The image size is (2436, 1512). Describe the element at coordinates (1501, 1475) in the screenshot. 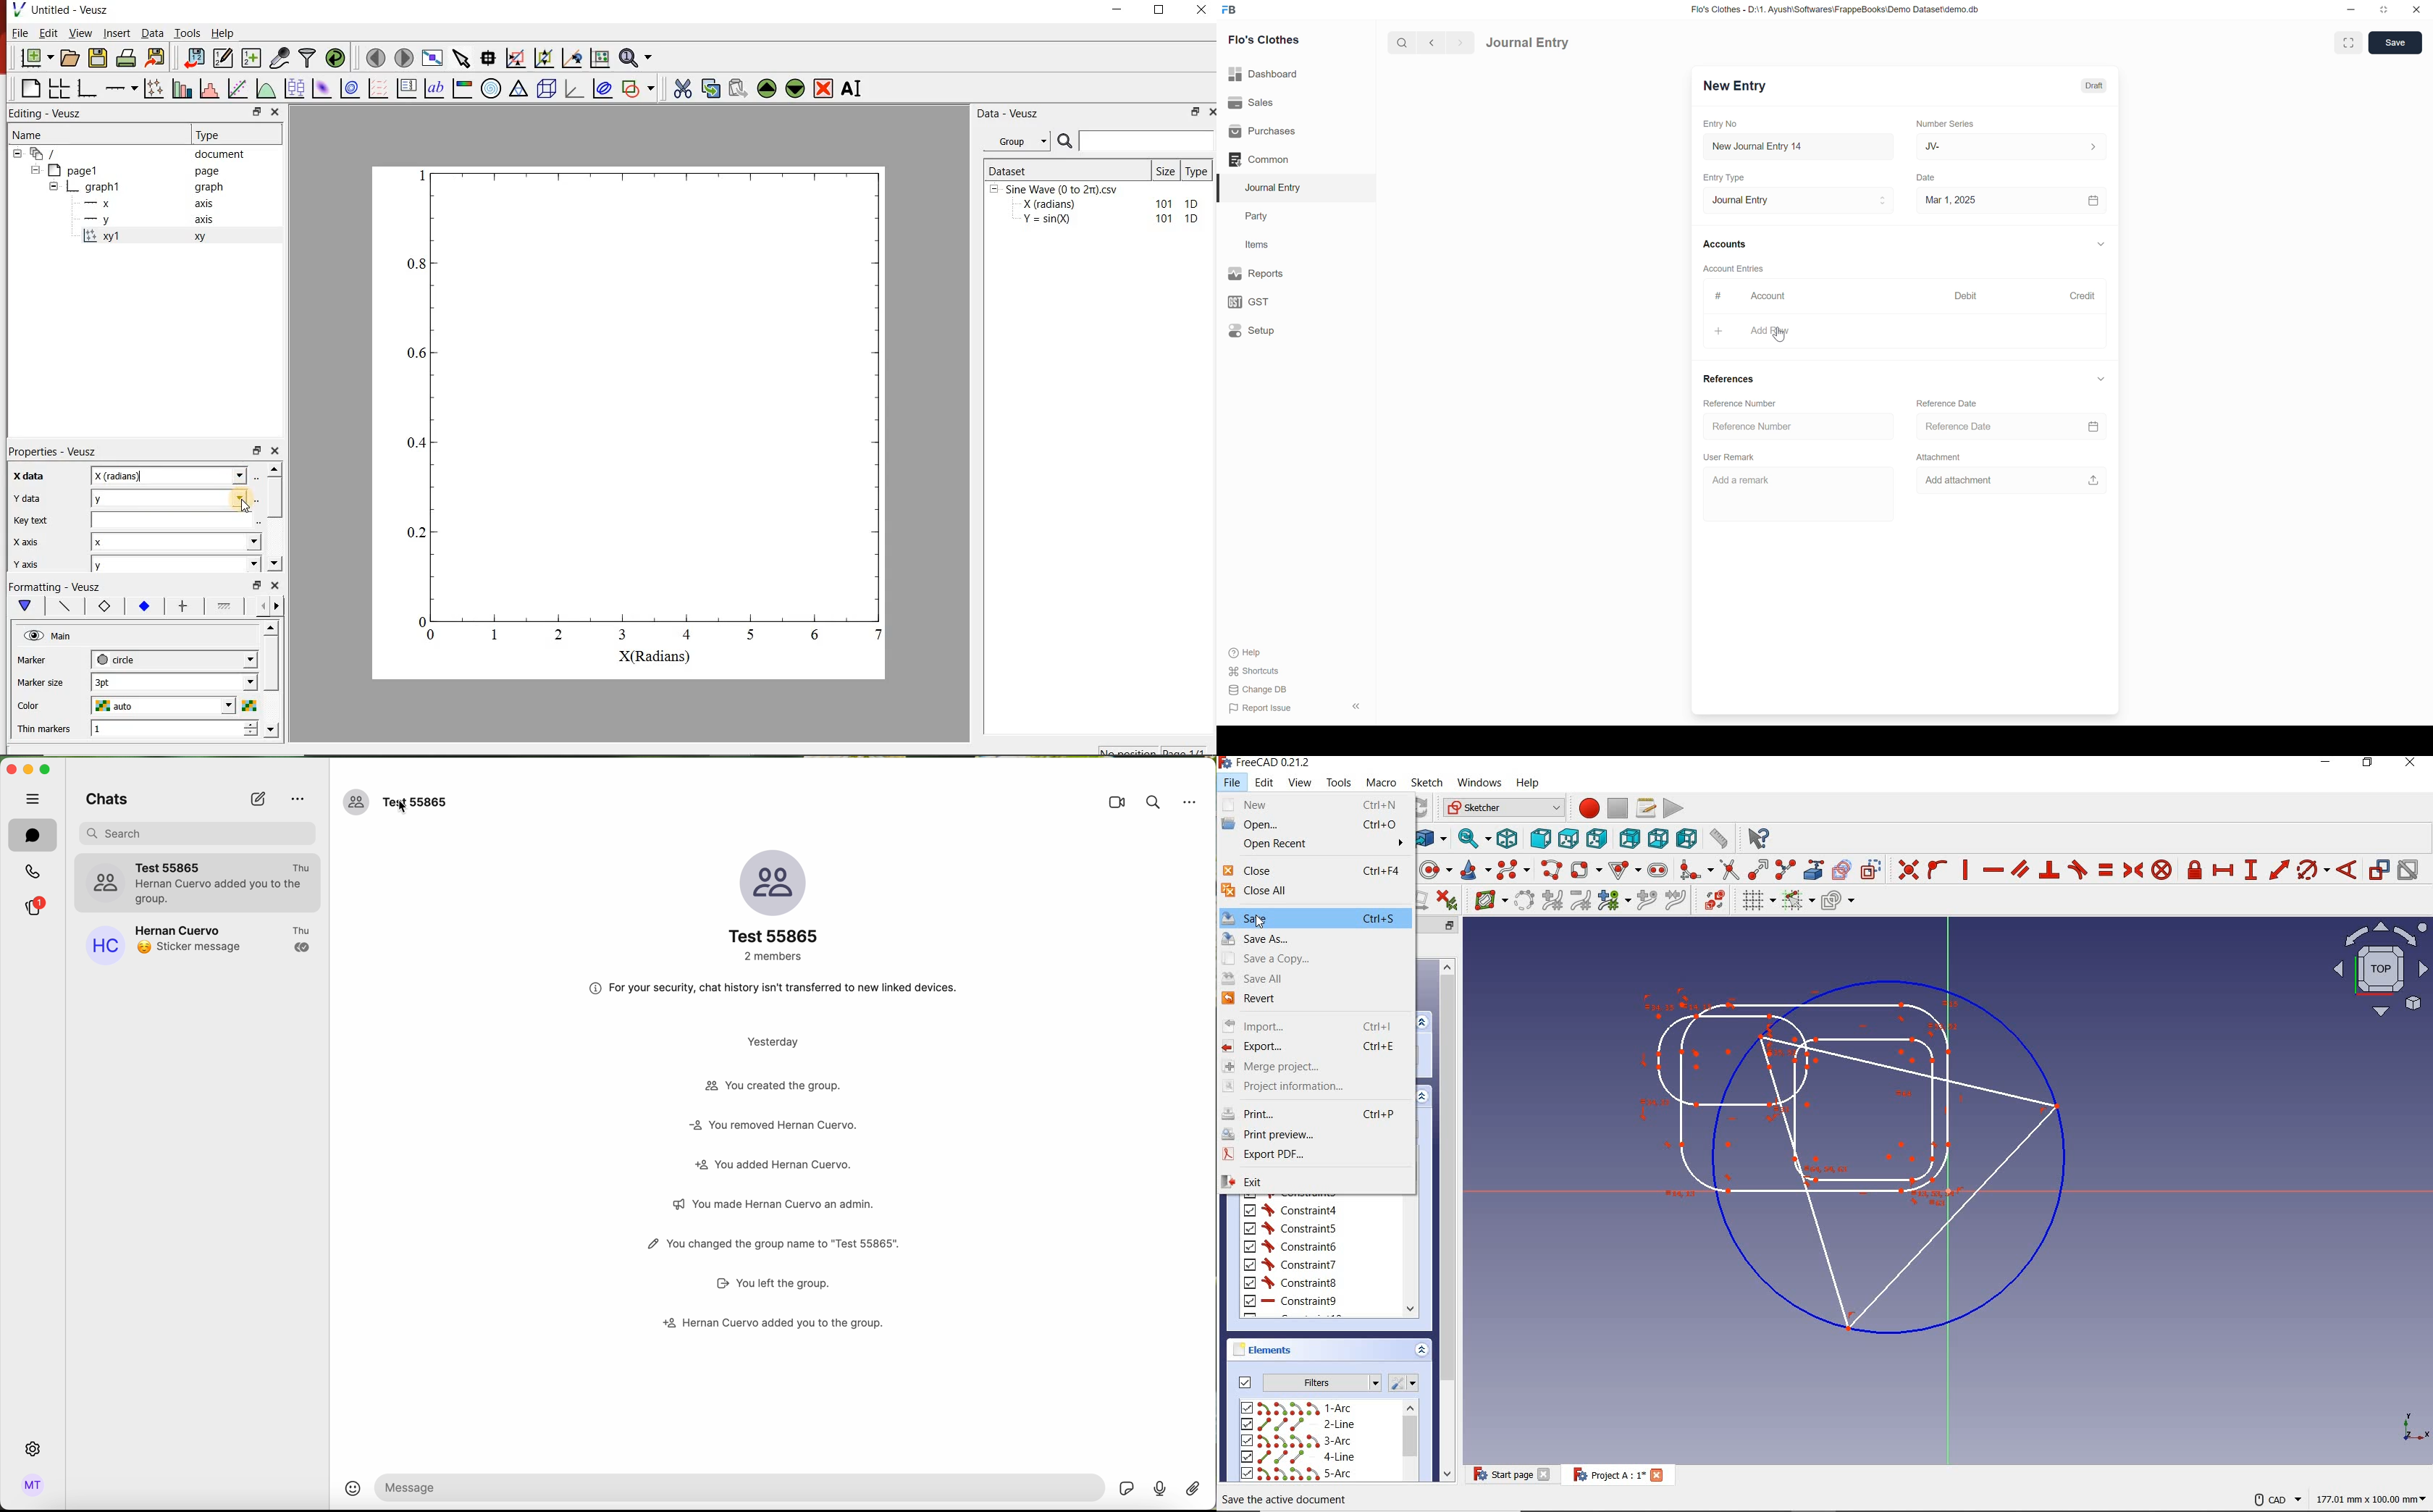

I see `start page` at that location.